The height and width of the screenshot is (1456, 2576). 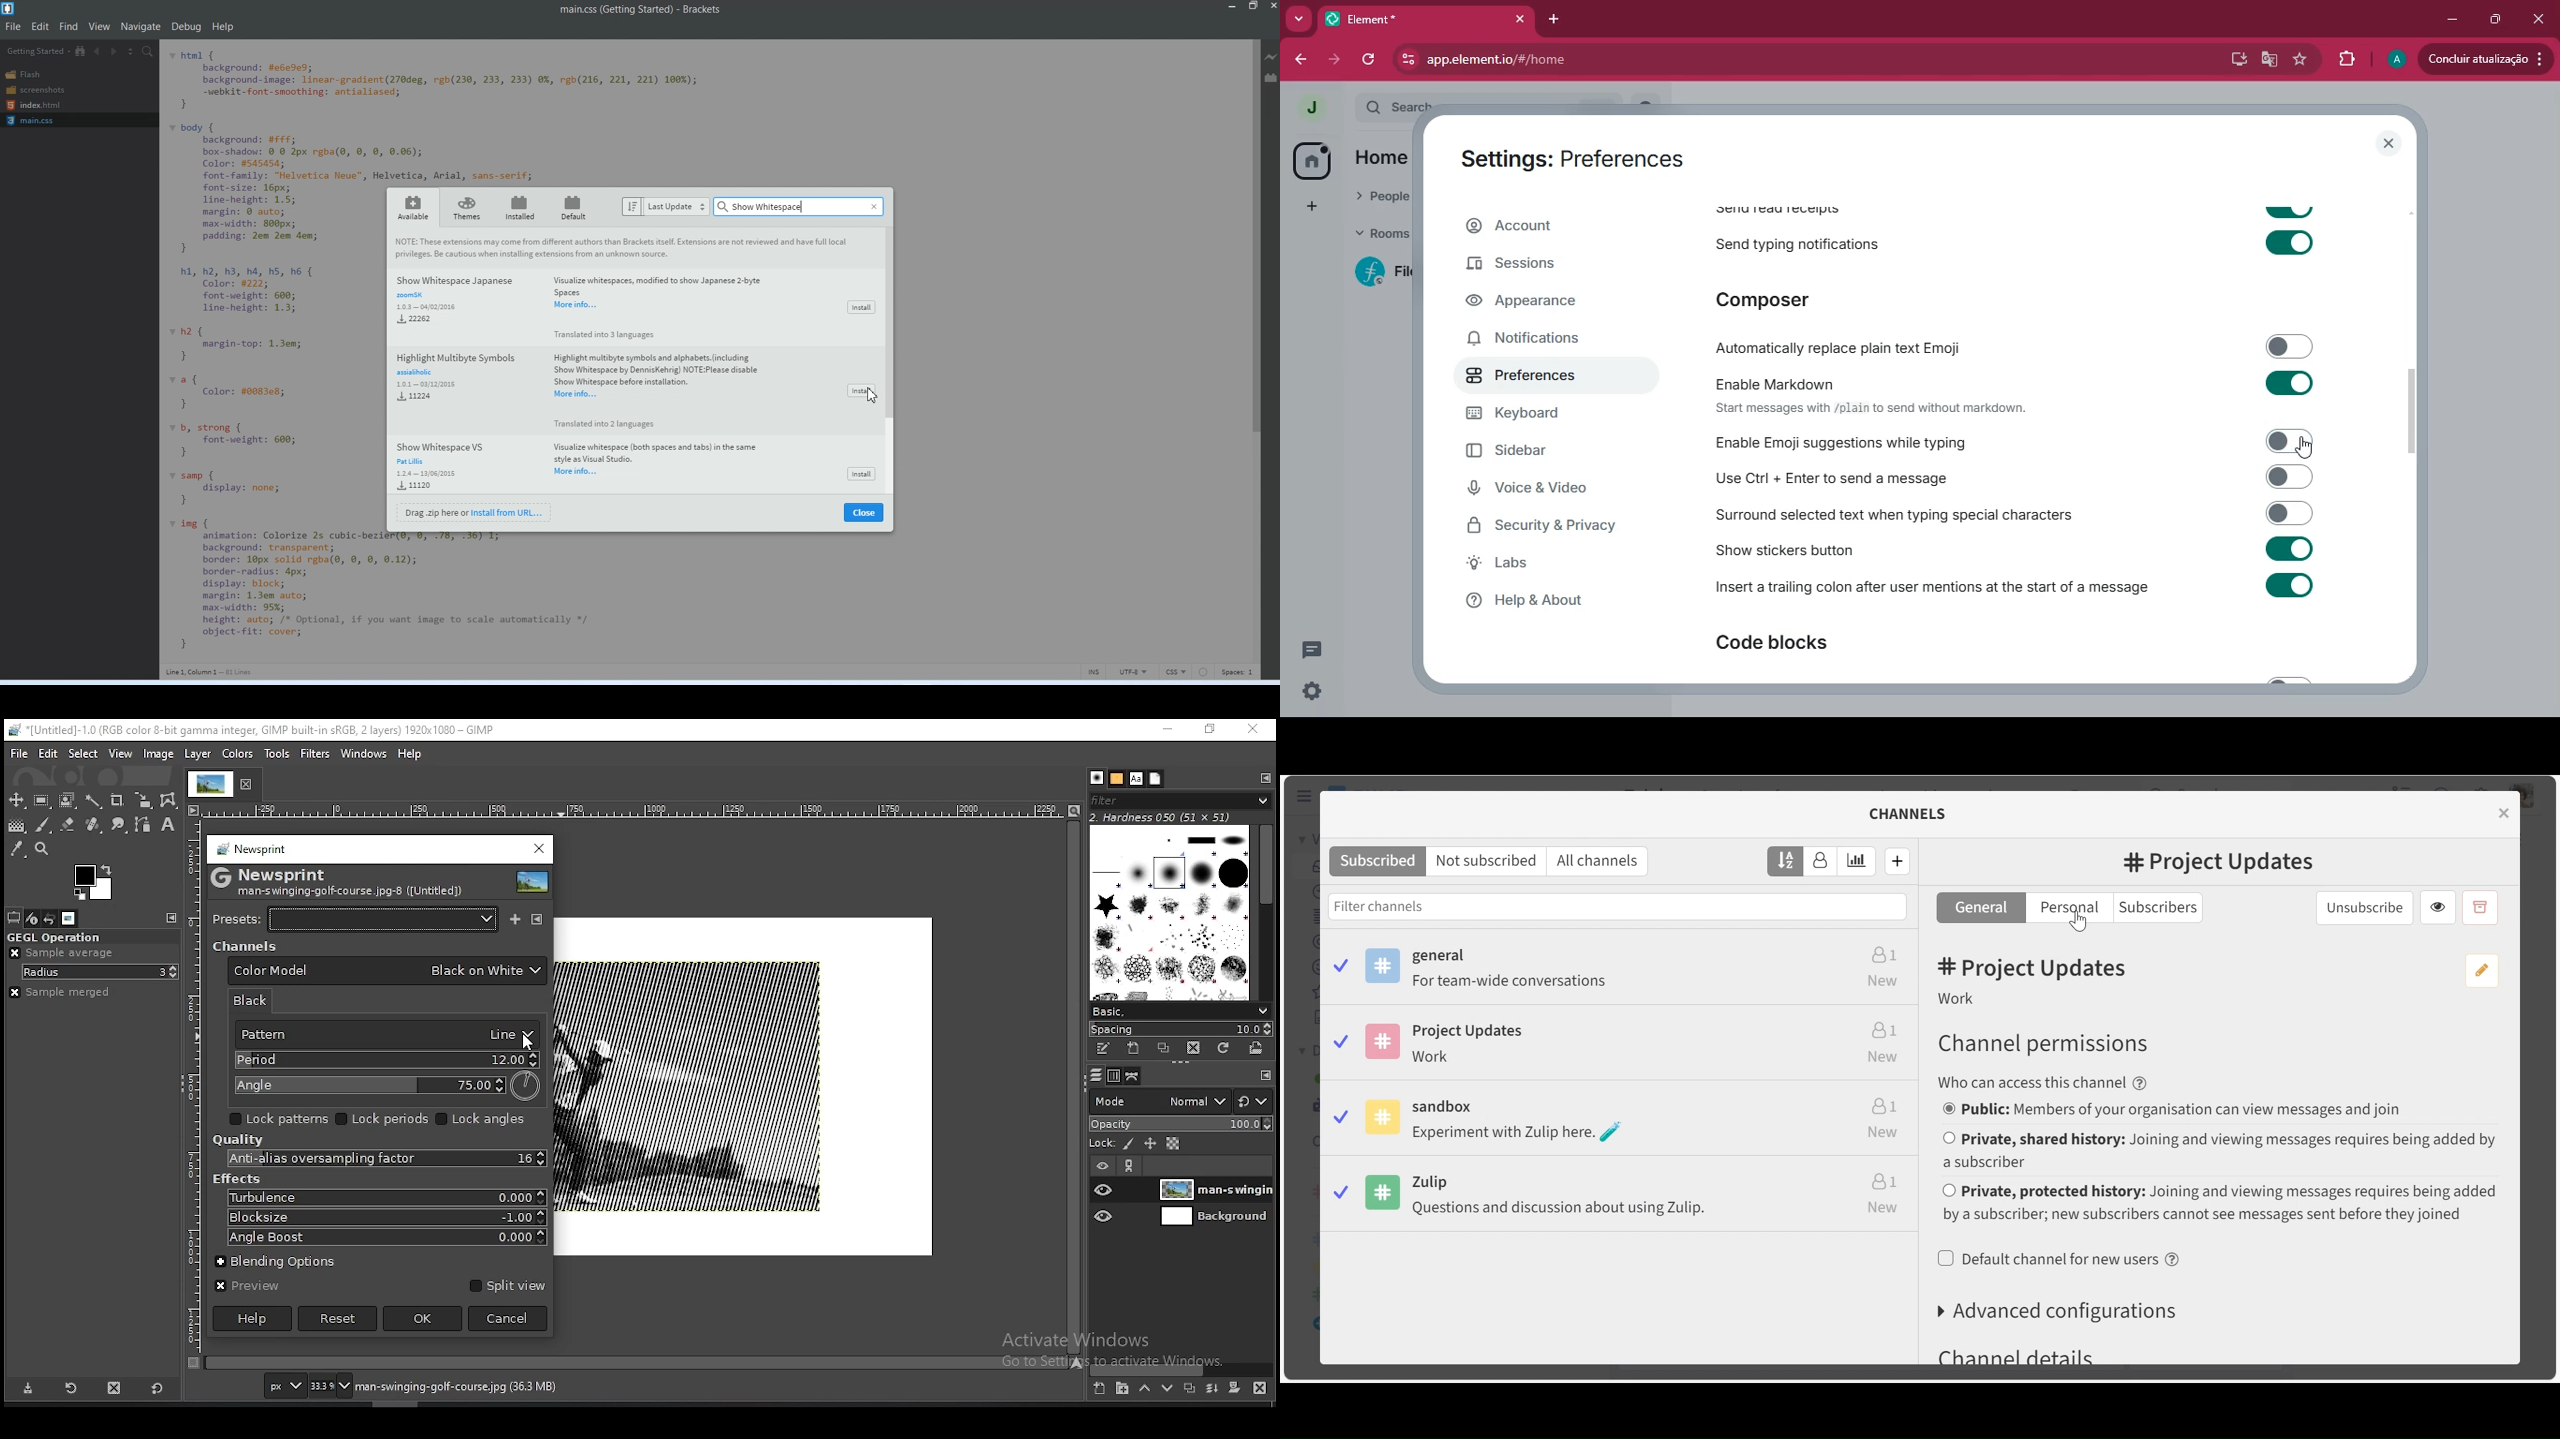 I want to click on Navigate Backwards , so click(x=97, y=51).